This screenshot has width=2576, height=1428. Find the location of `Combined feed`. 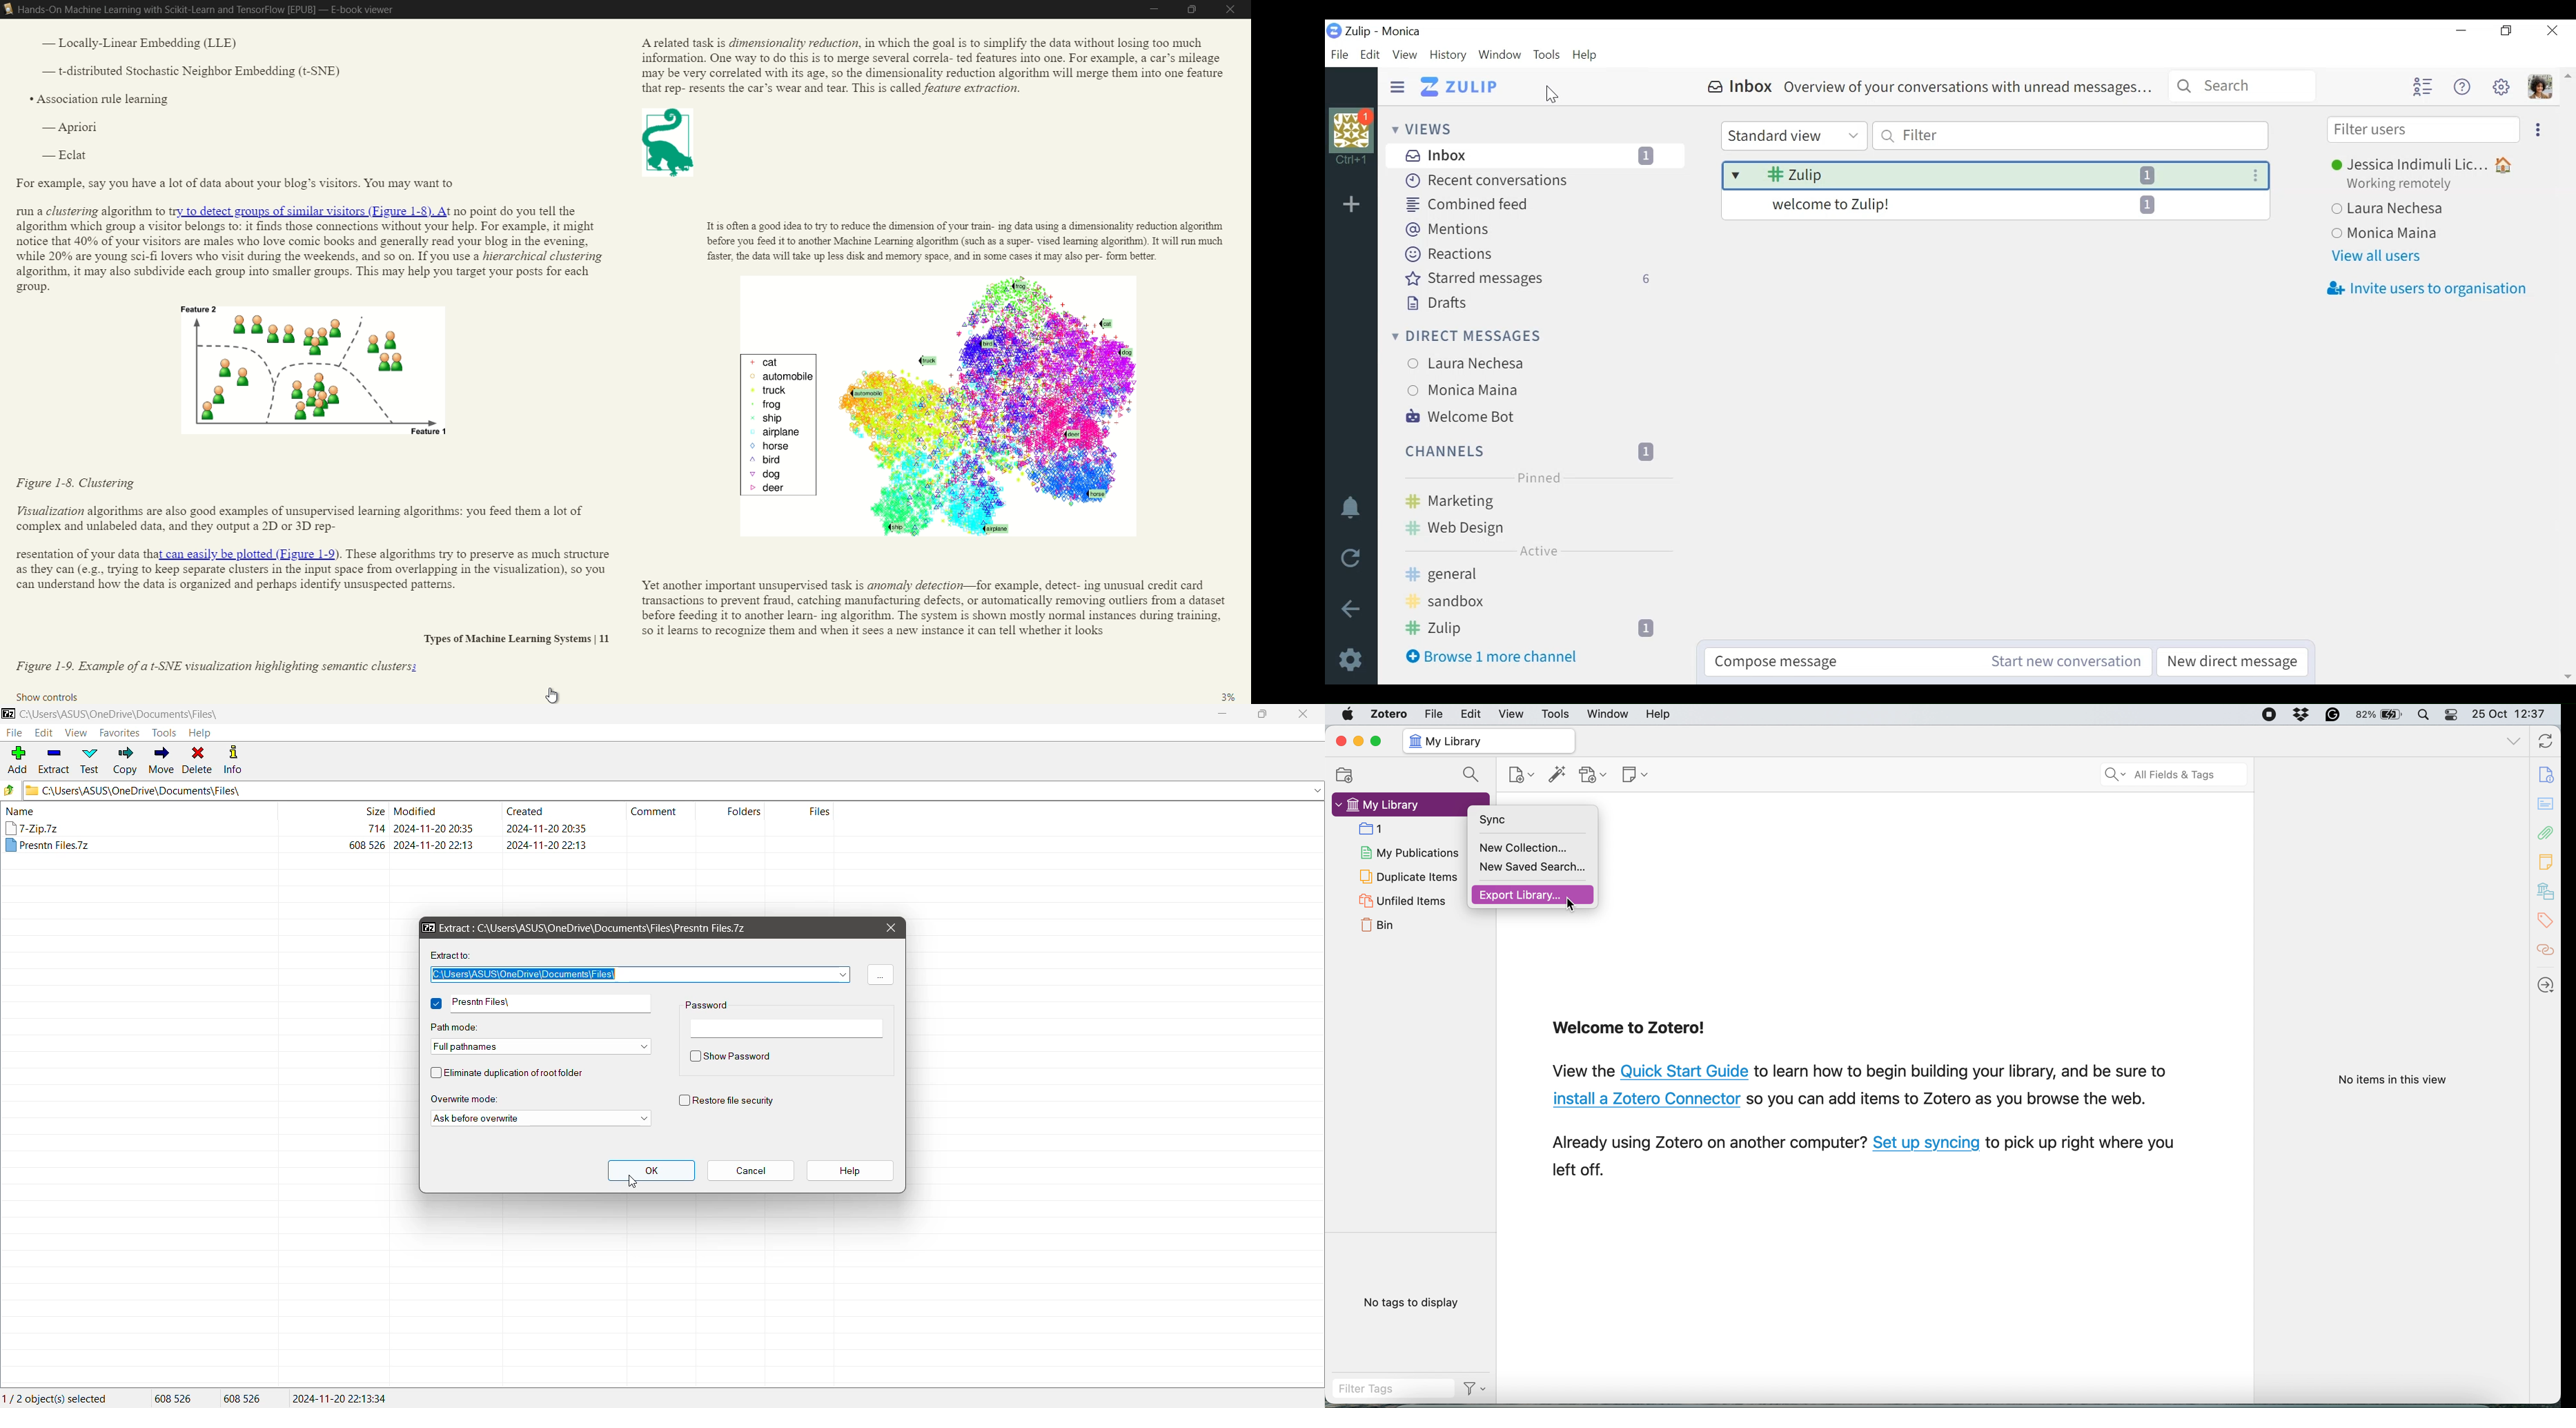

Combined feed is located at coordinates (1466, 205).